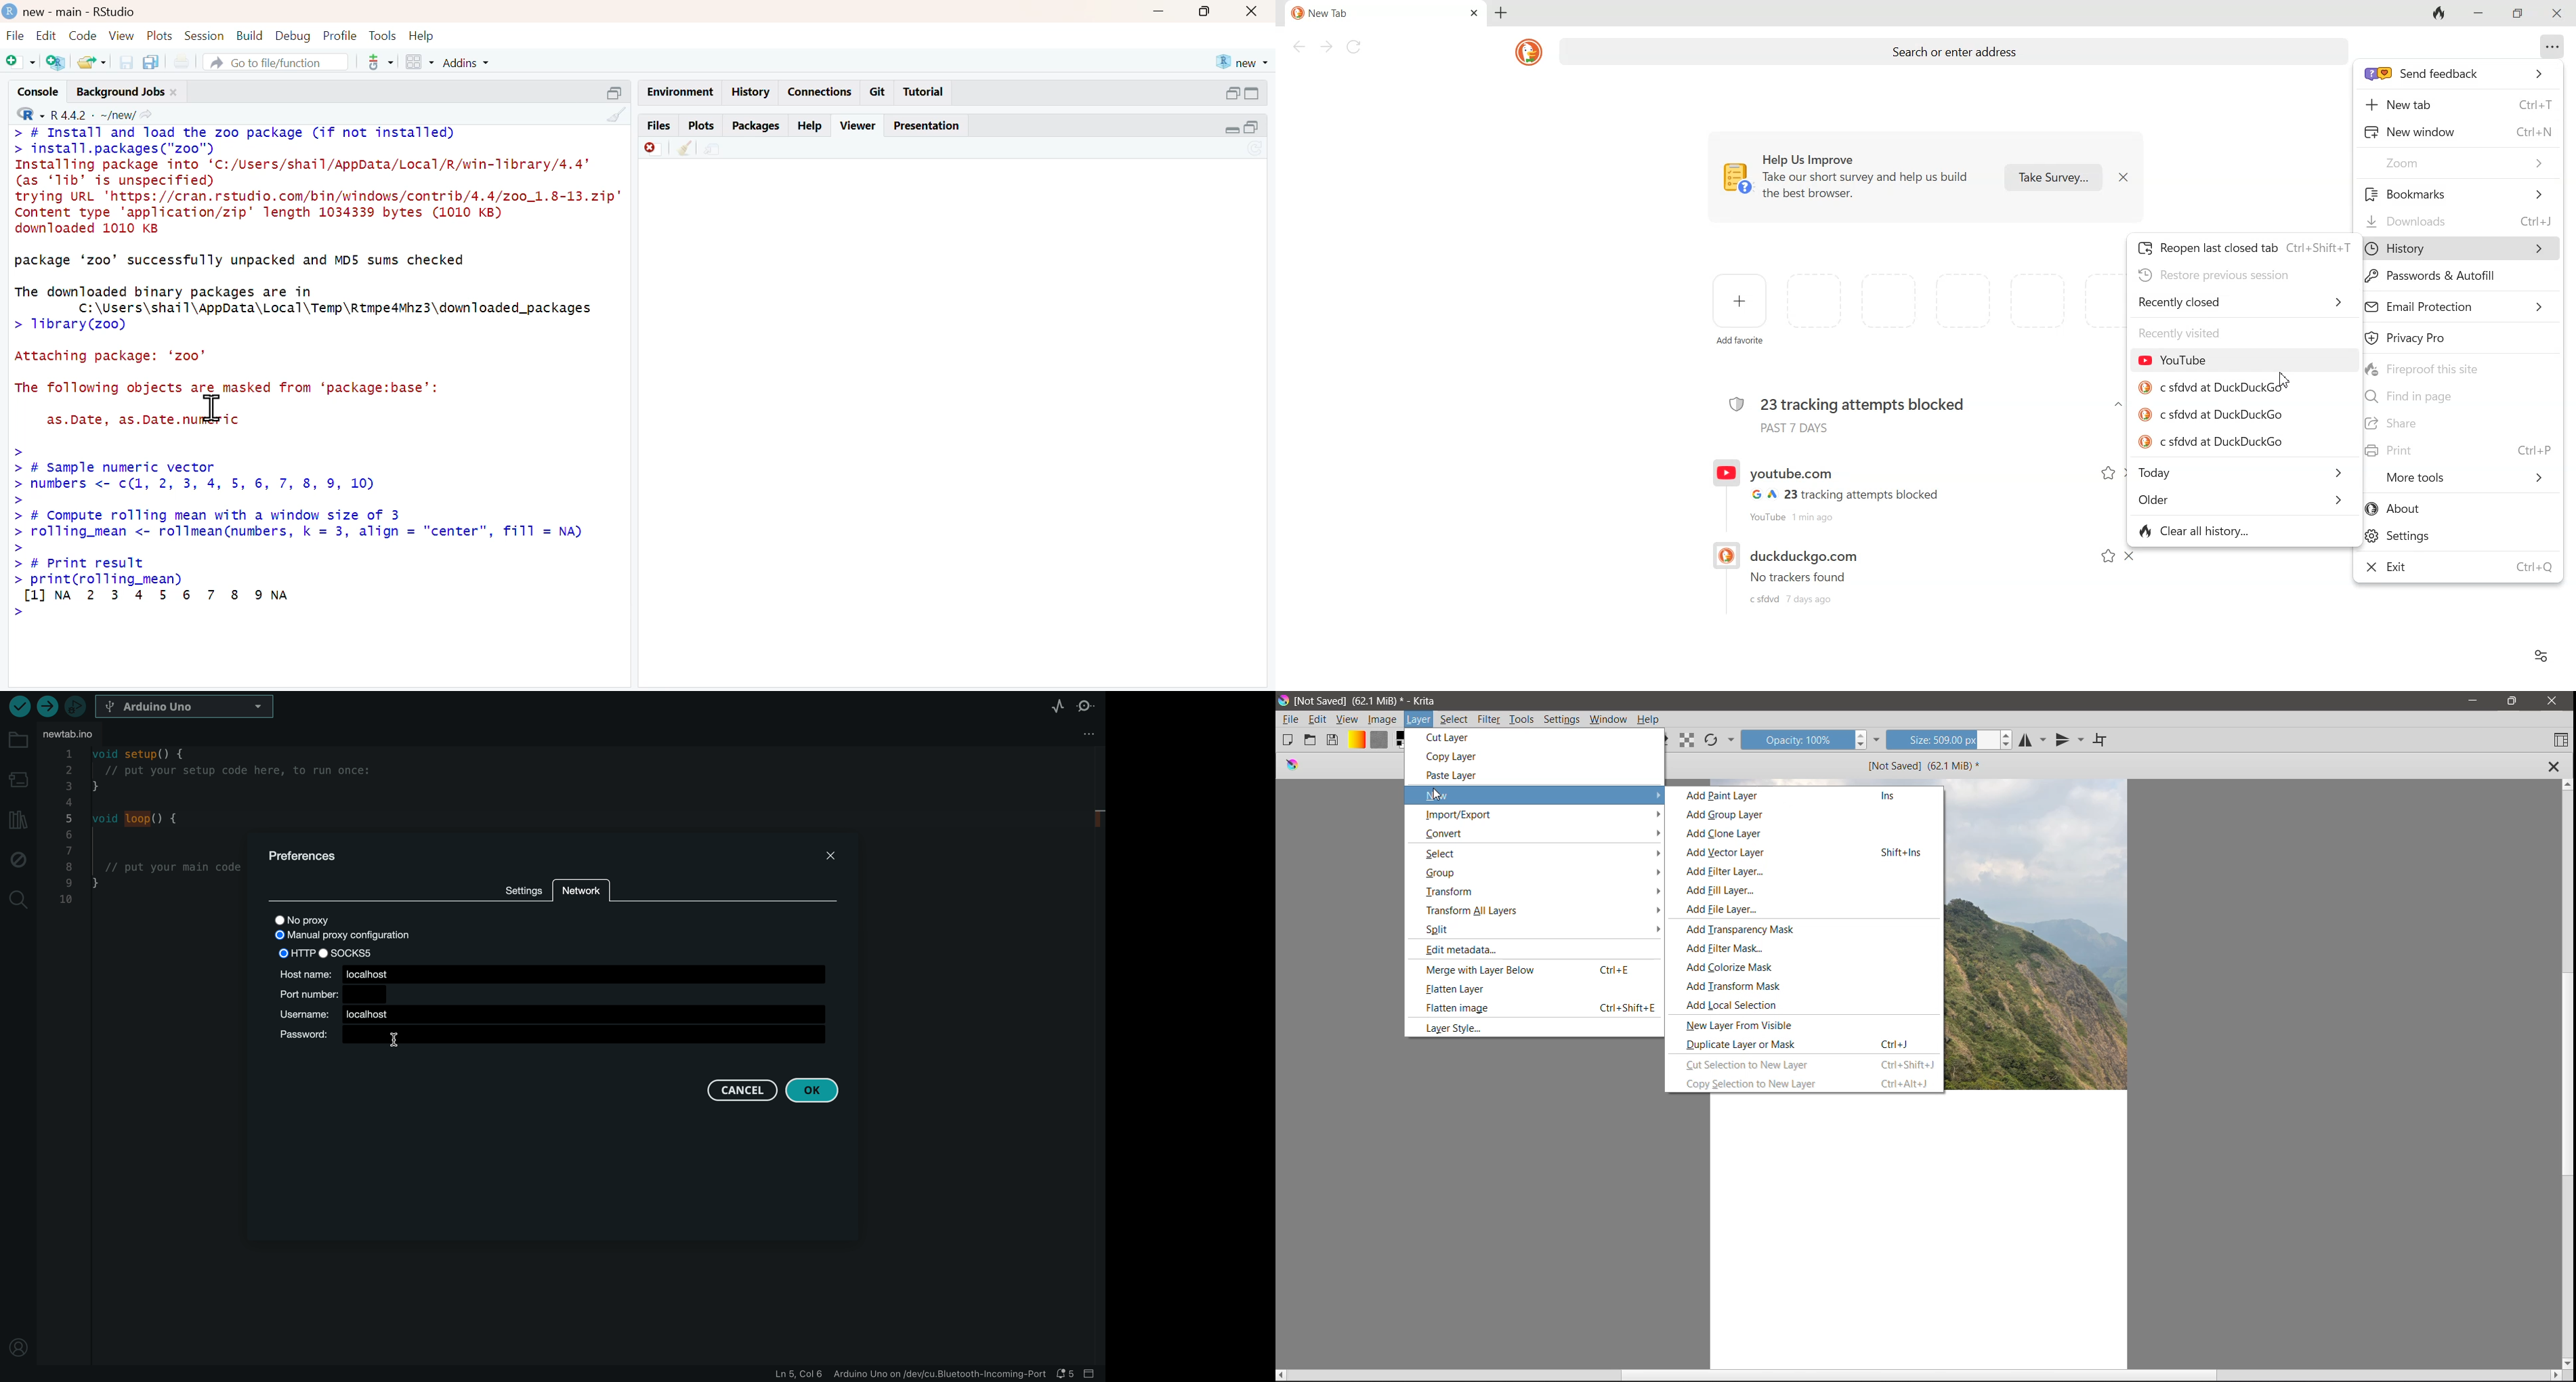  What do you see at coordinates (2459, 74) in the screenshot?
I see `send feedback` at bounding box center [2459, 74].